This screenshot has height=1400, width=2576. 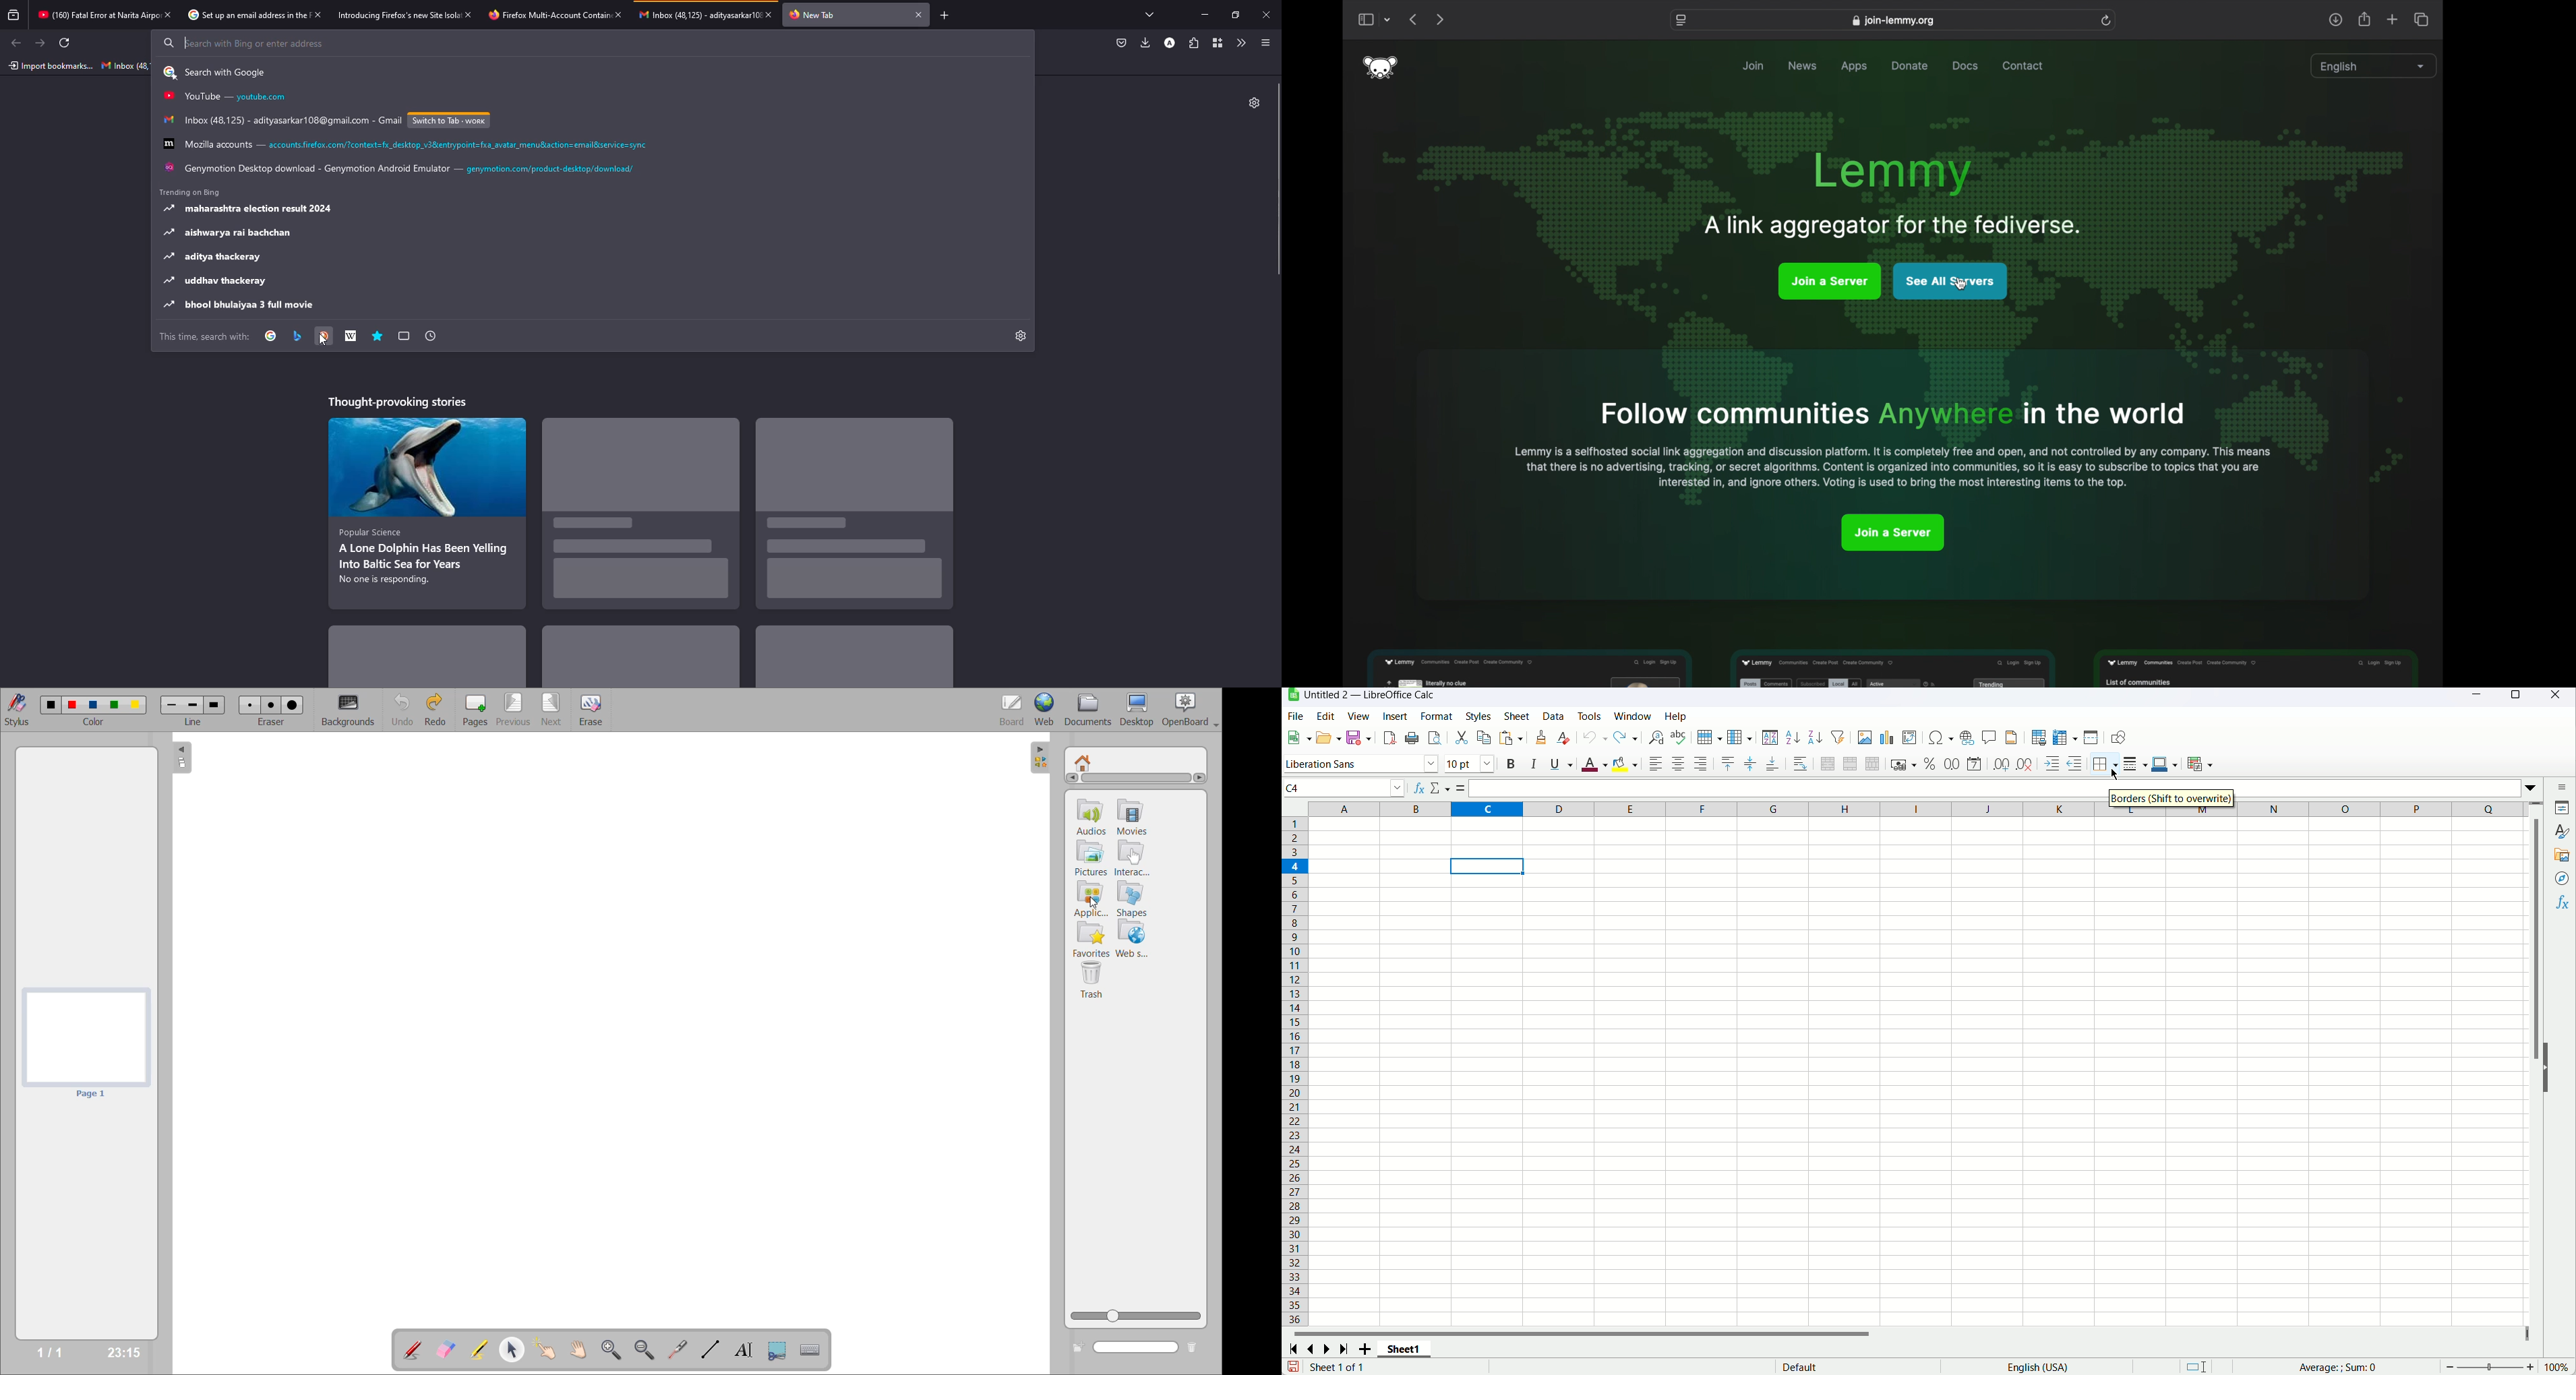 What do you see at coordinates (1137, 1347) in the screenshot?
I see `name box` at bounding box center [1137, 1347].